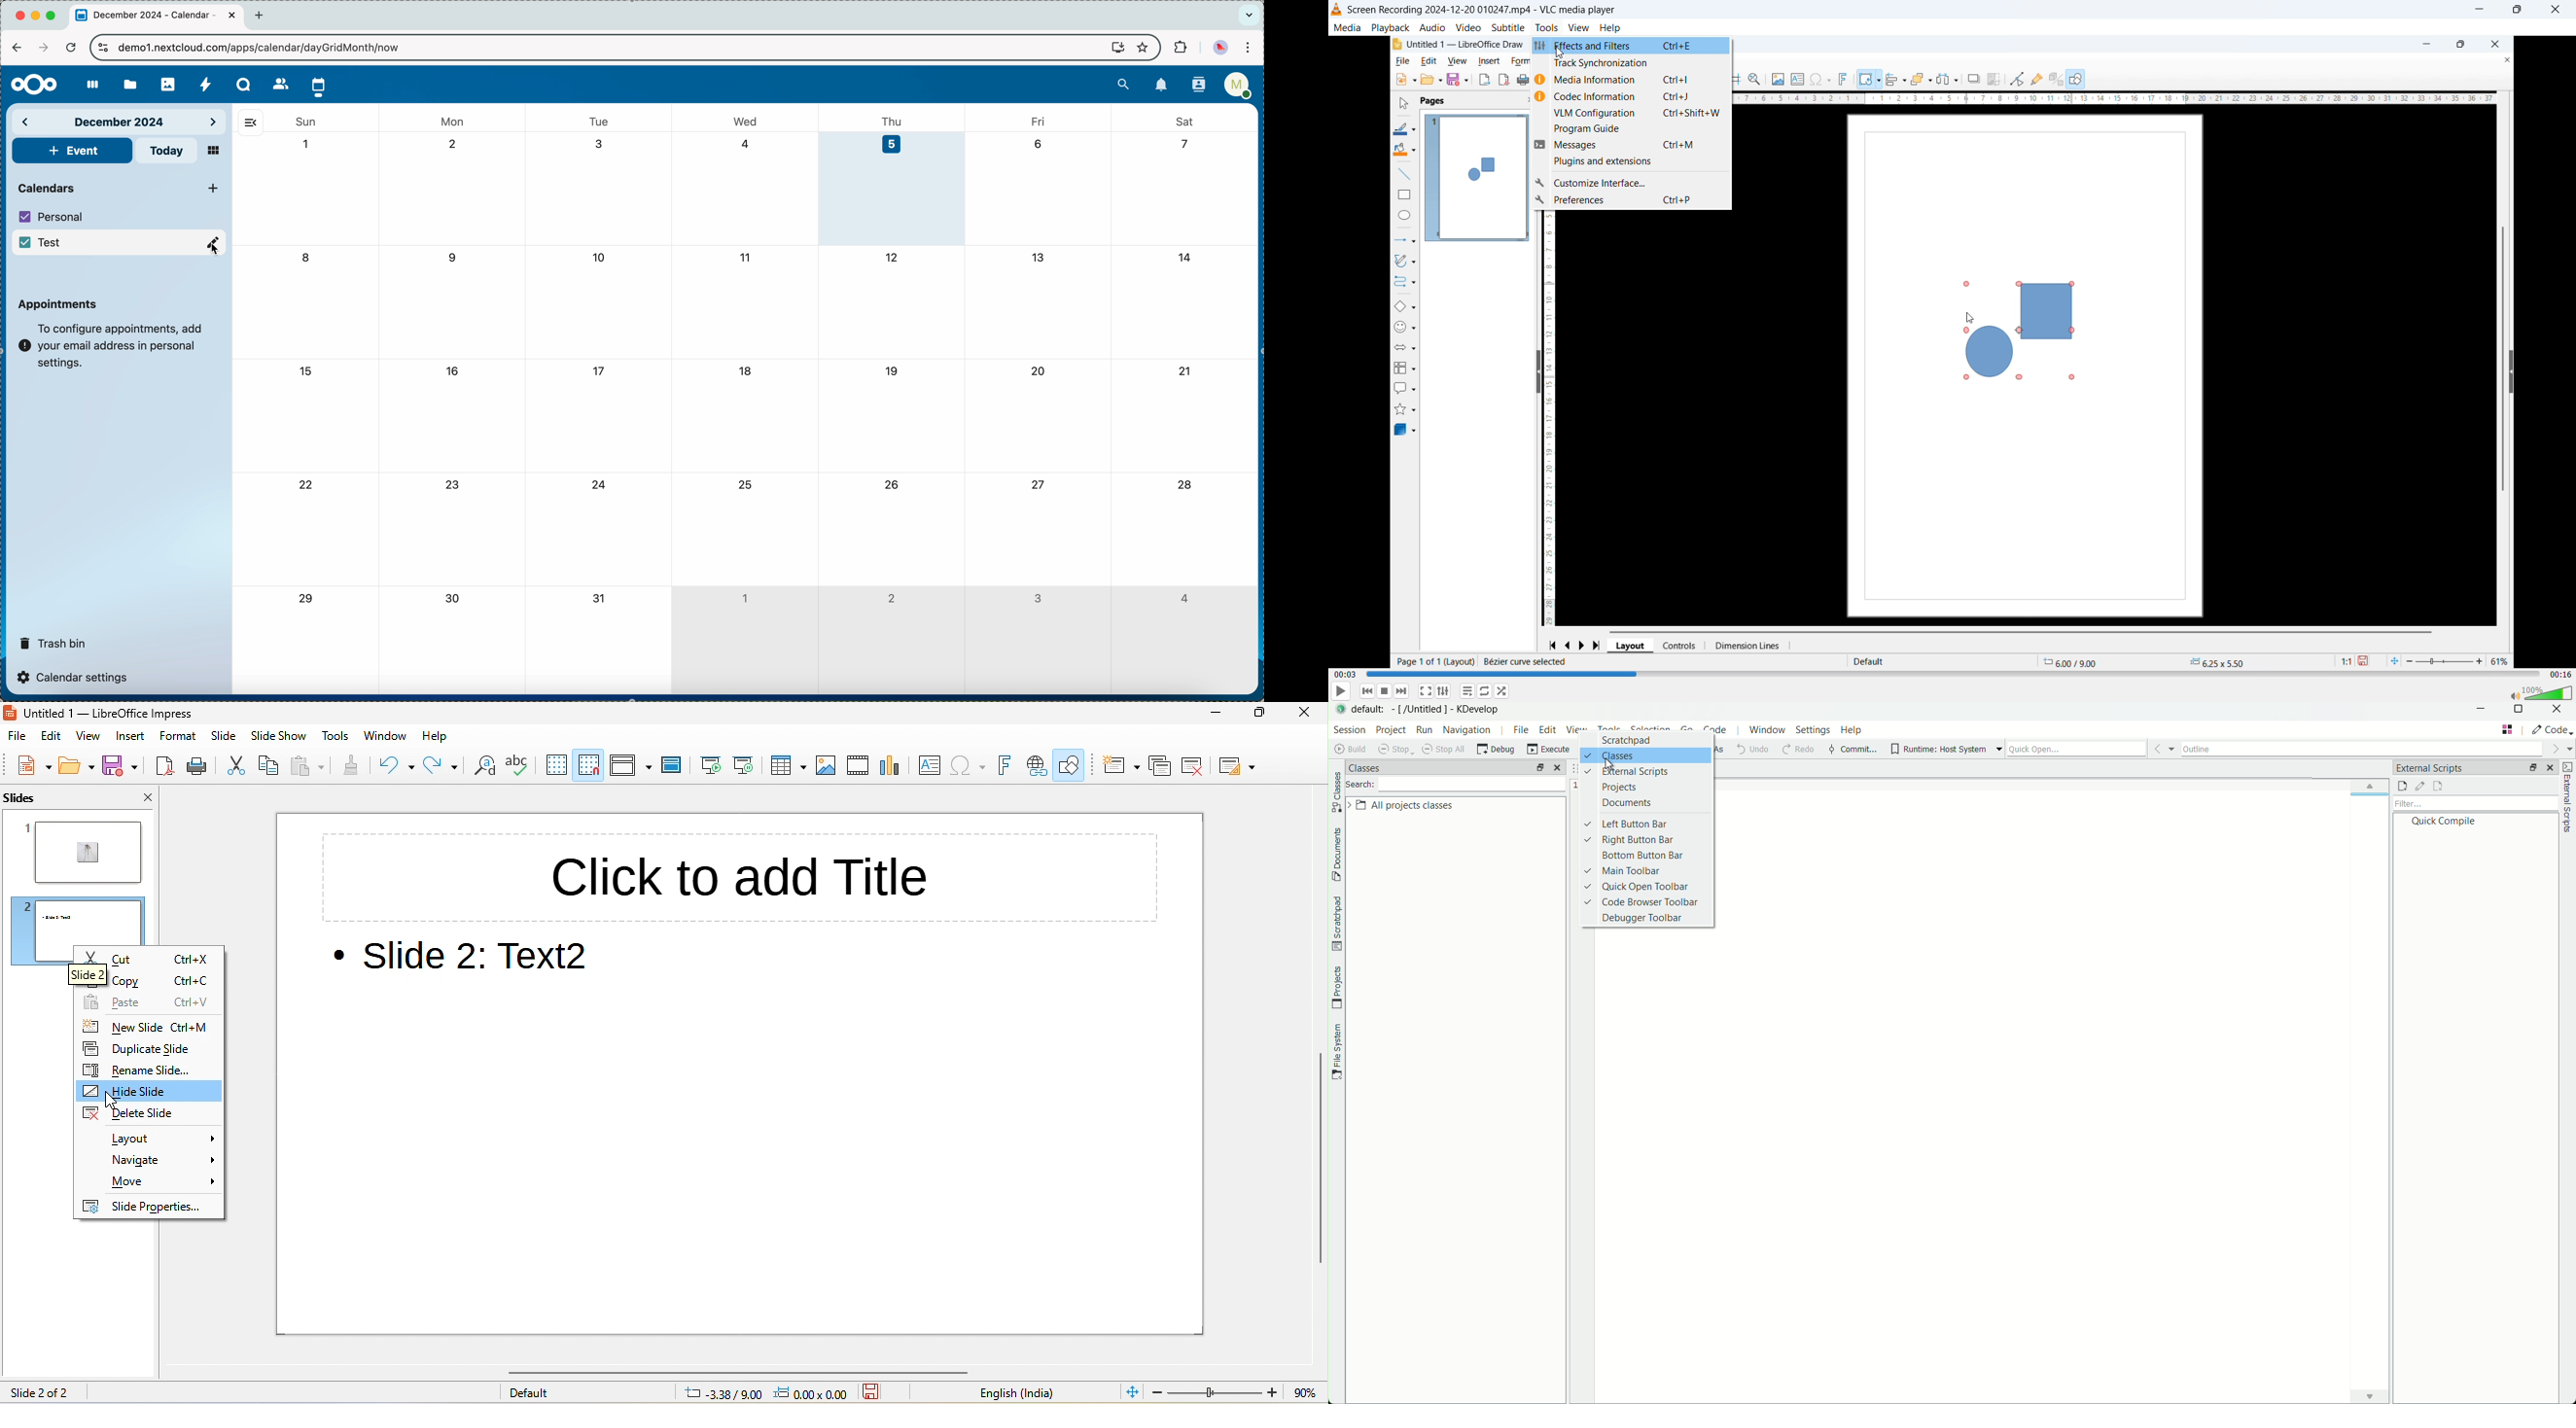 The width and height of the screenshot is (2576, 1428). I want to click on fri, so click(1037, 121).